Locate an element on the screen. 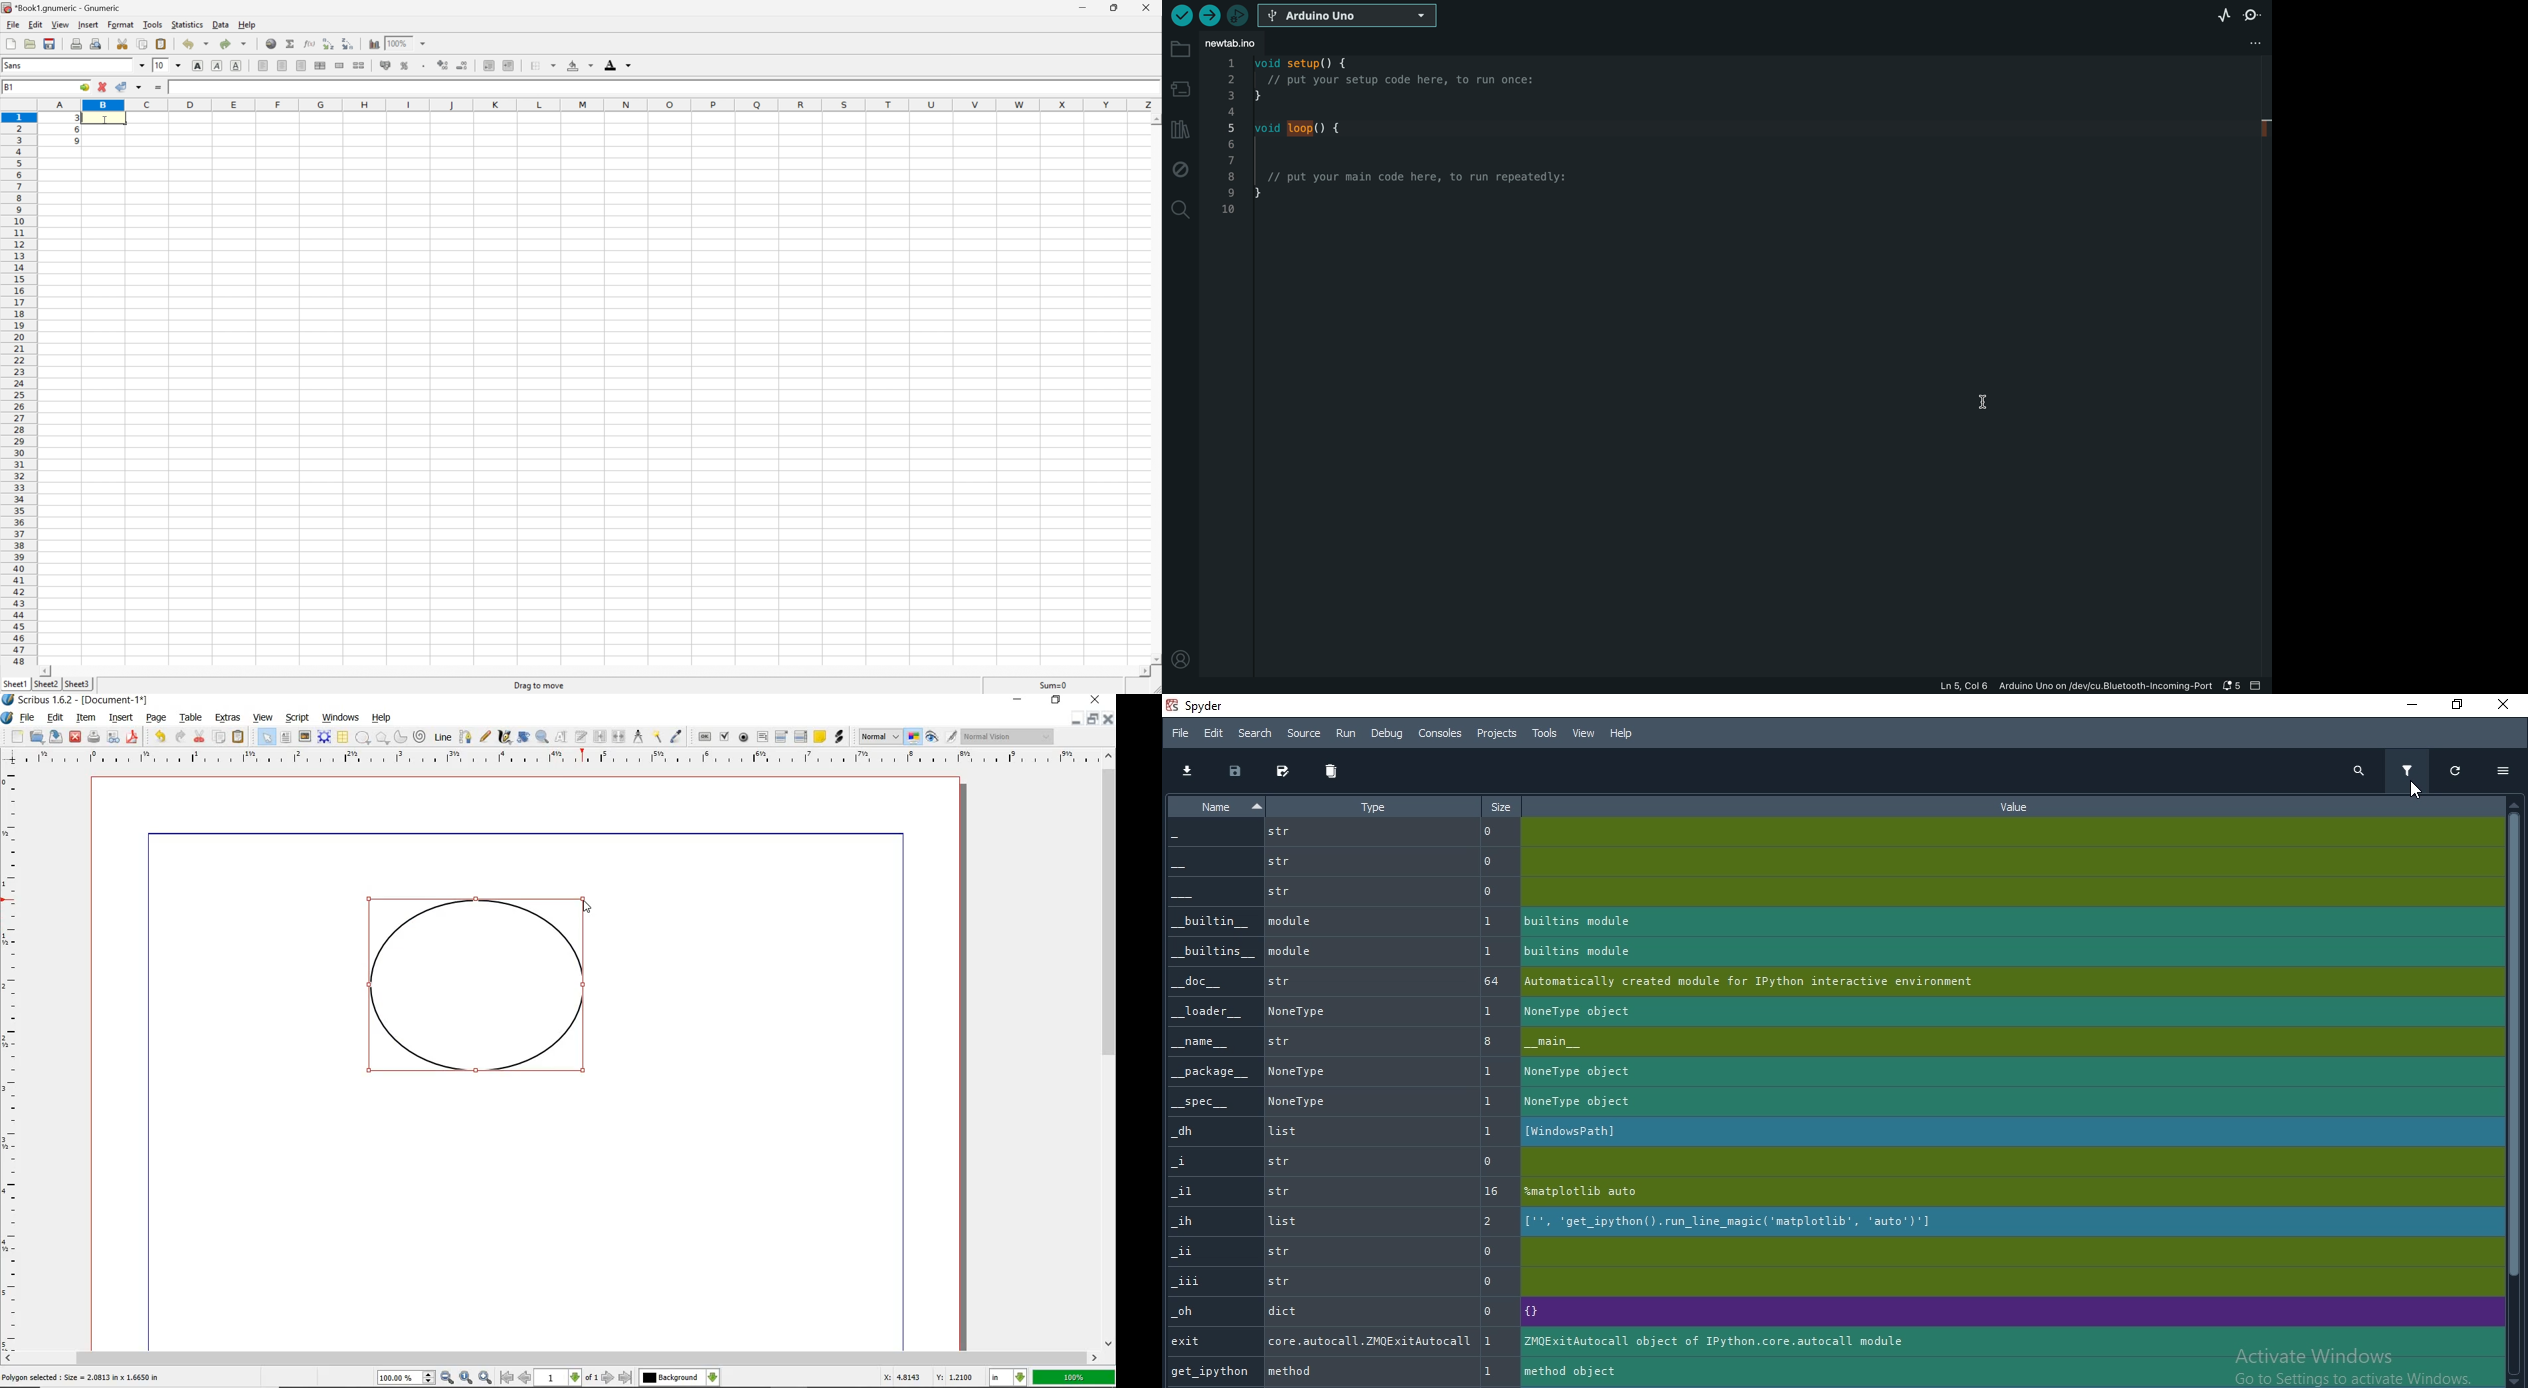  CUT is located at coordinates (200, 736).